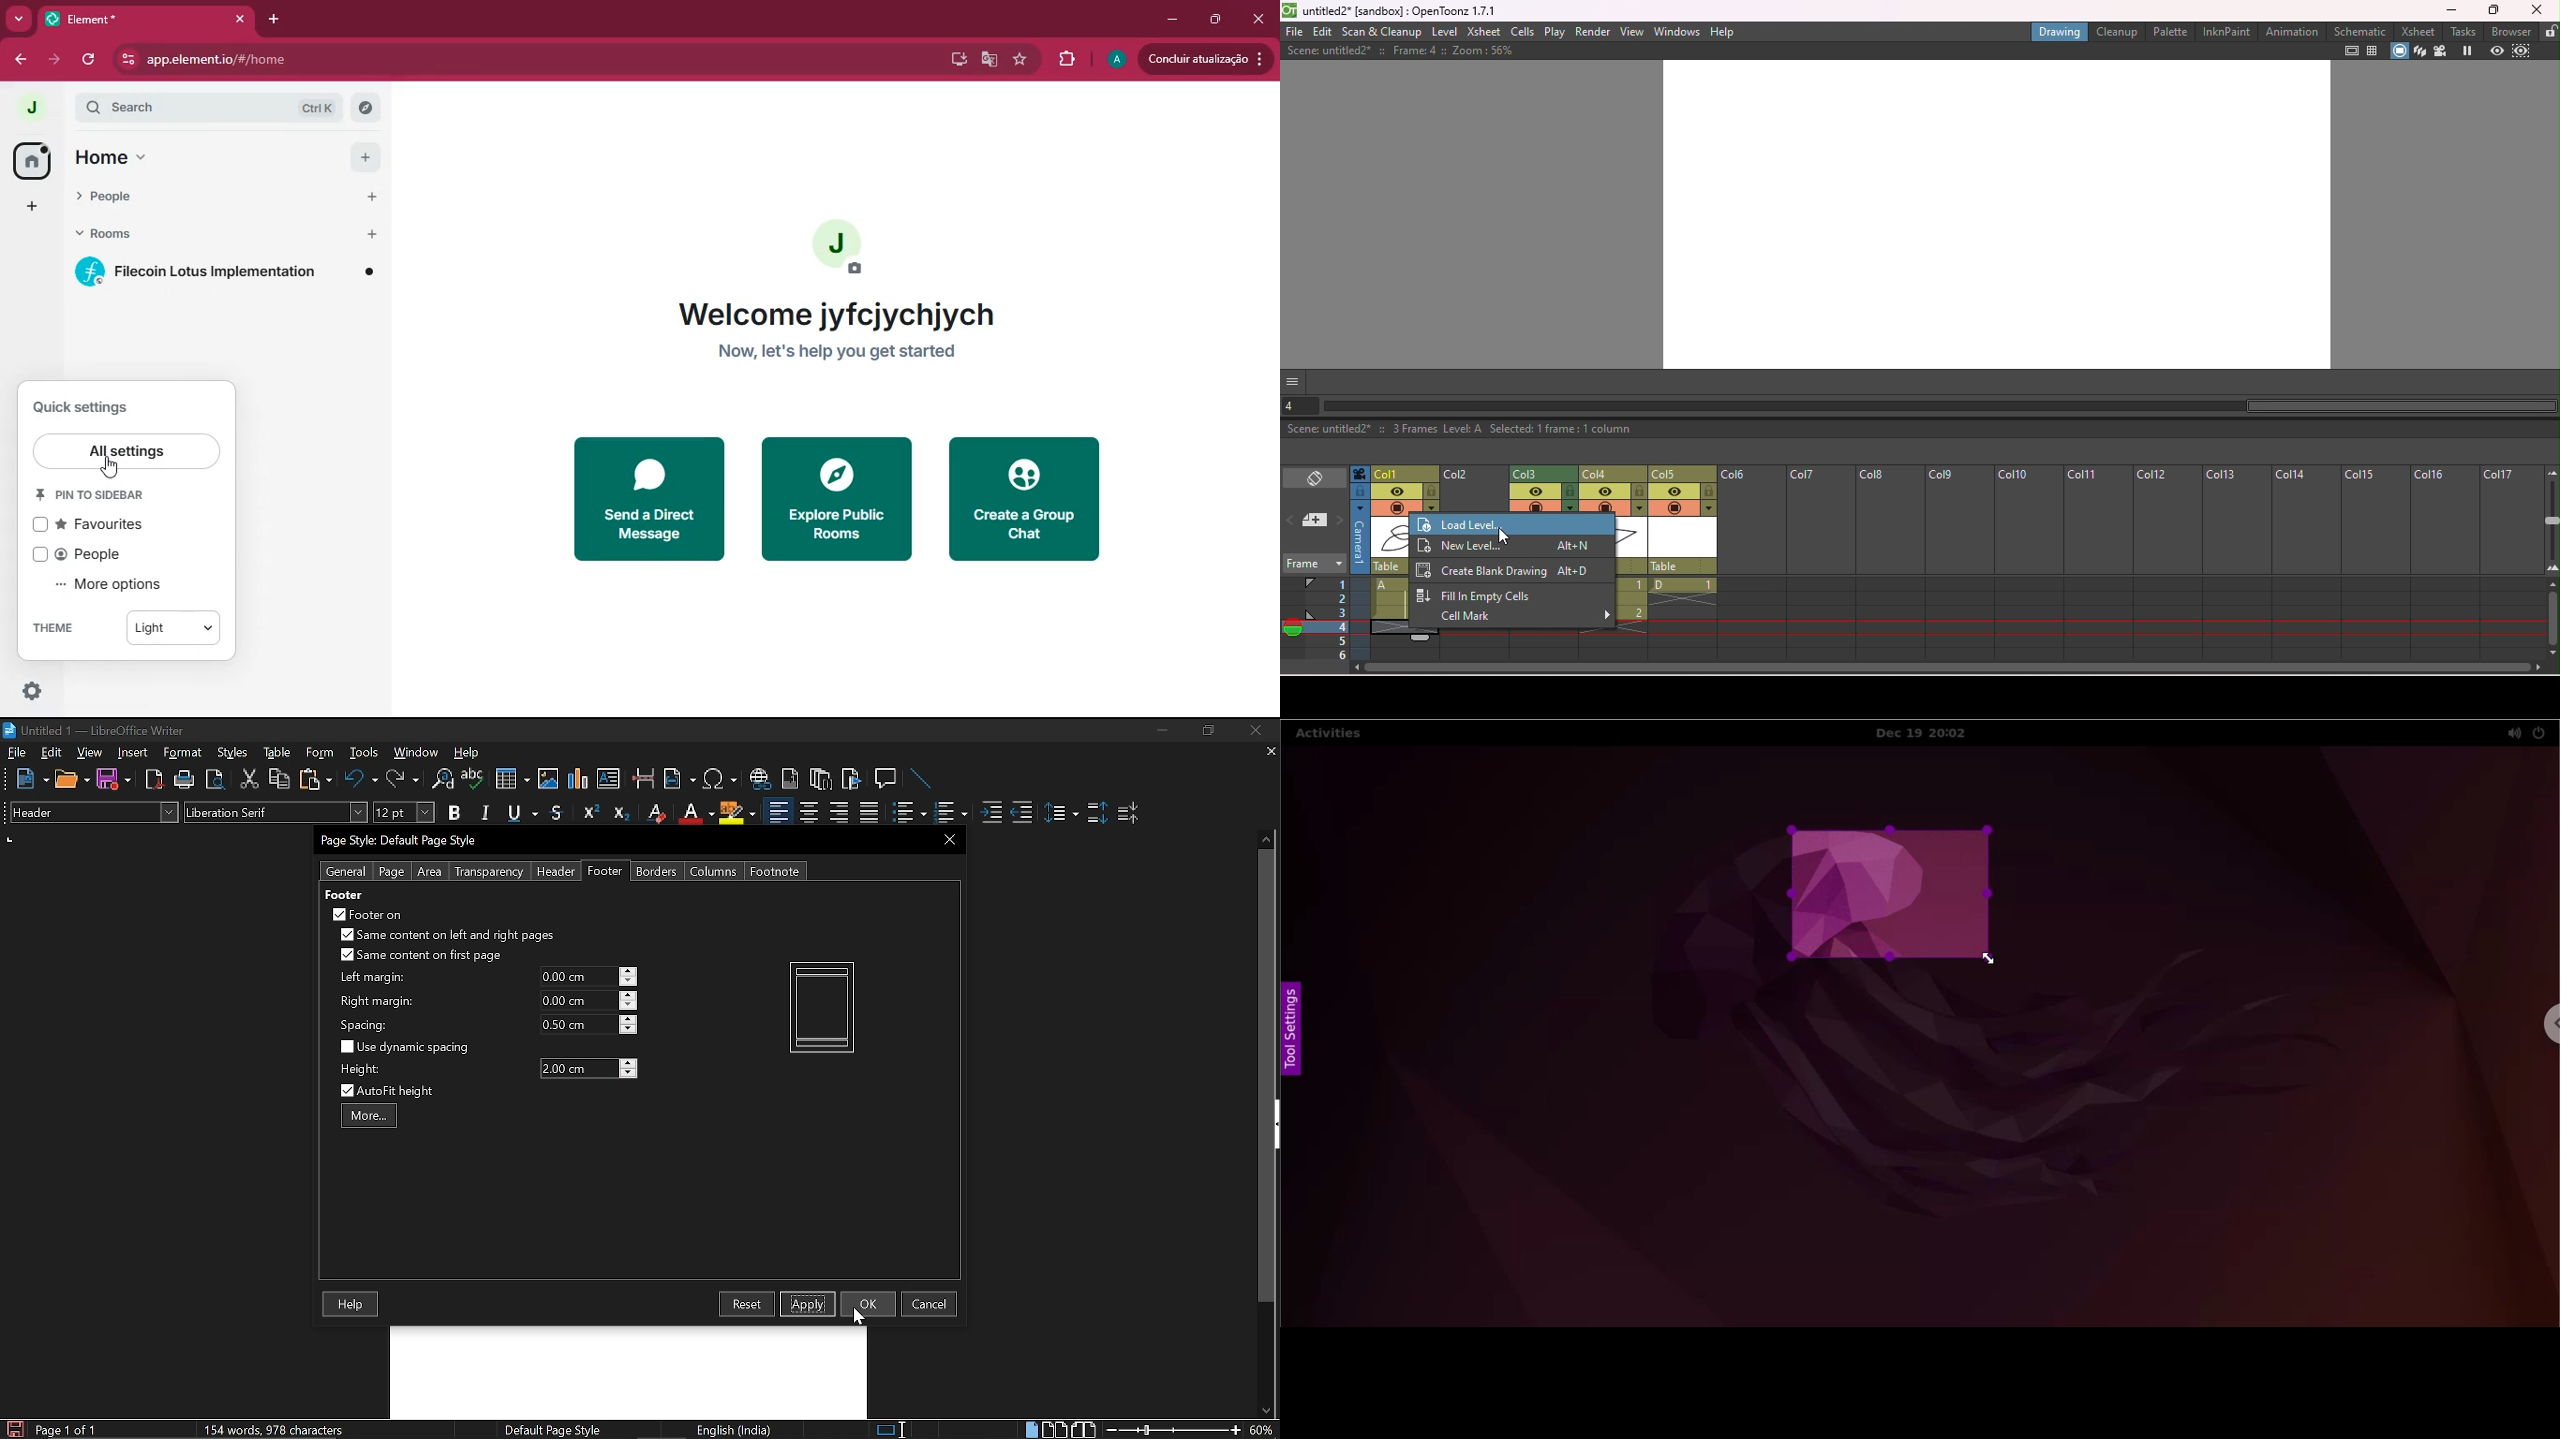 The width and height of the screenshot is (2576, 1456). What do you see at coordinates (658, 871) in the screenshot?
I see `Borders` at bounding box center [658, 871].